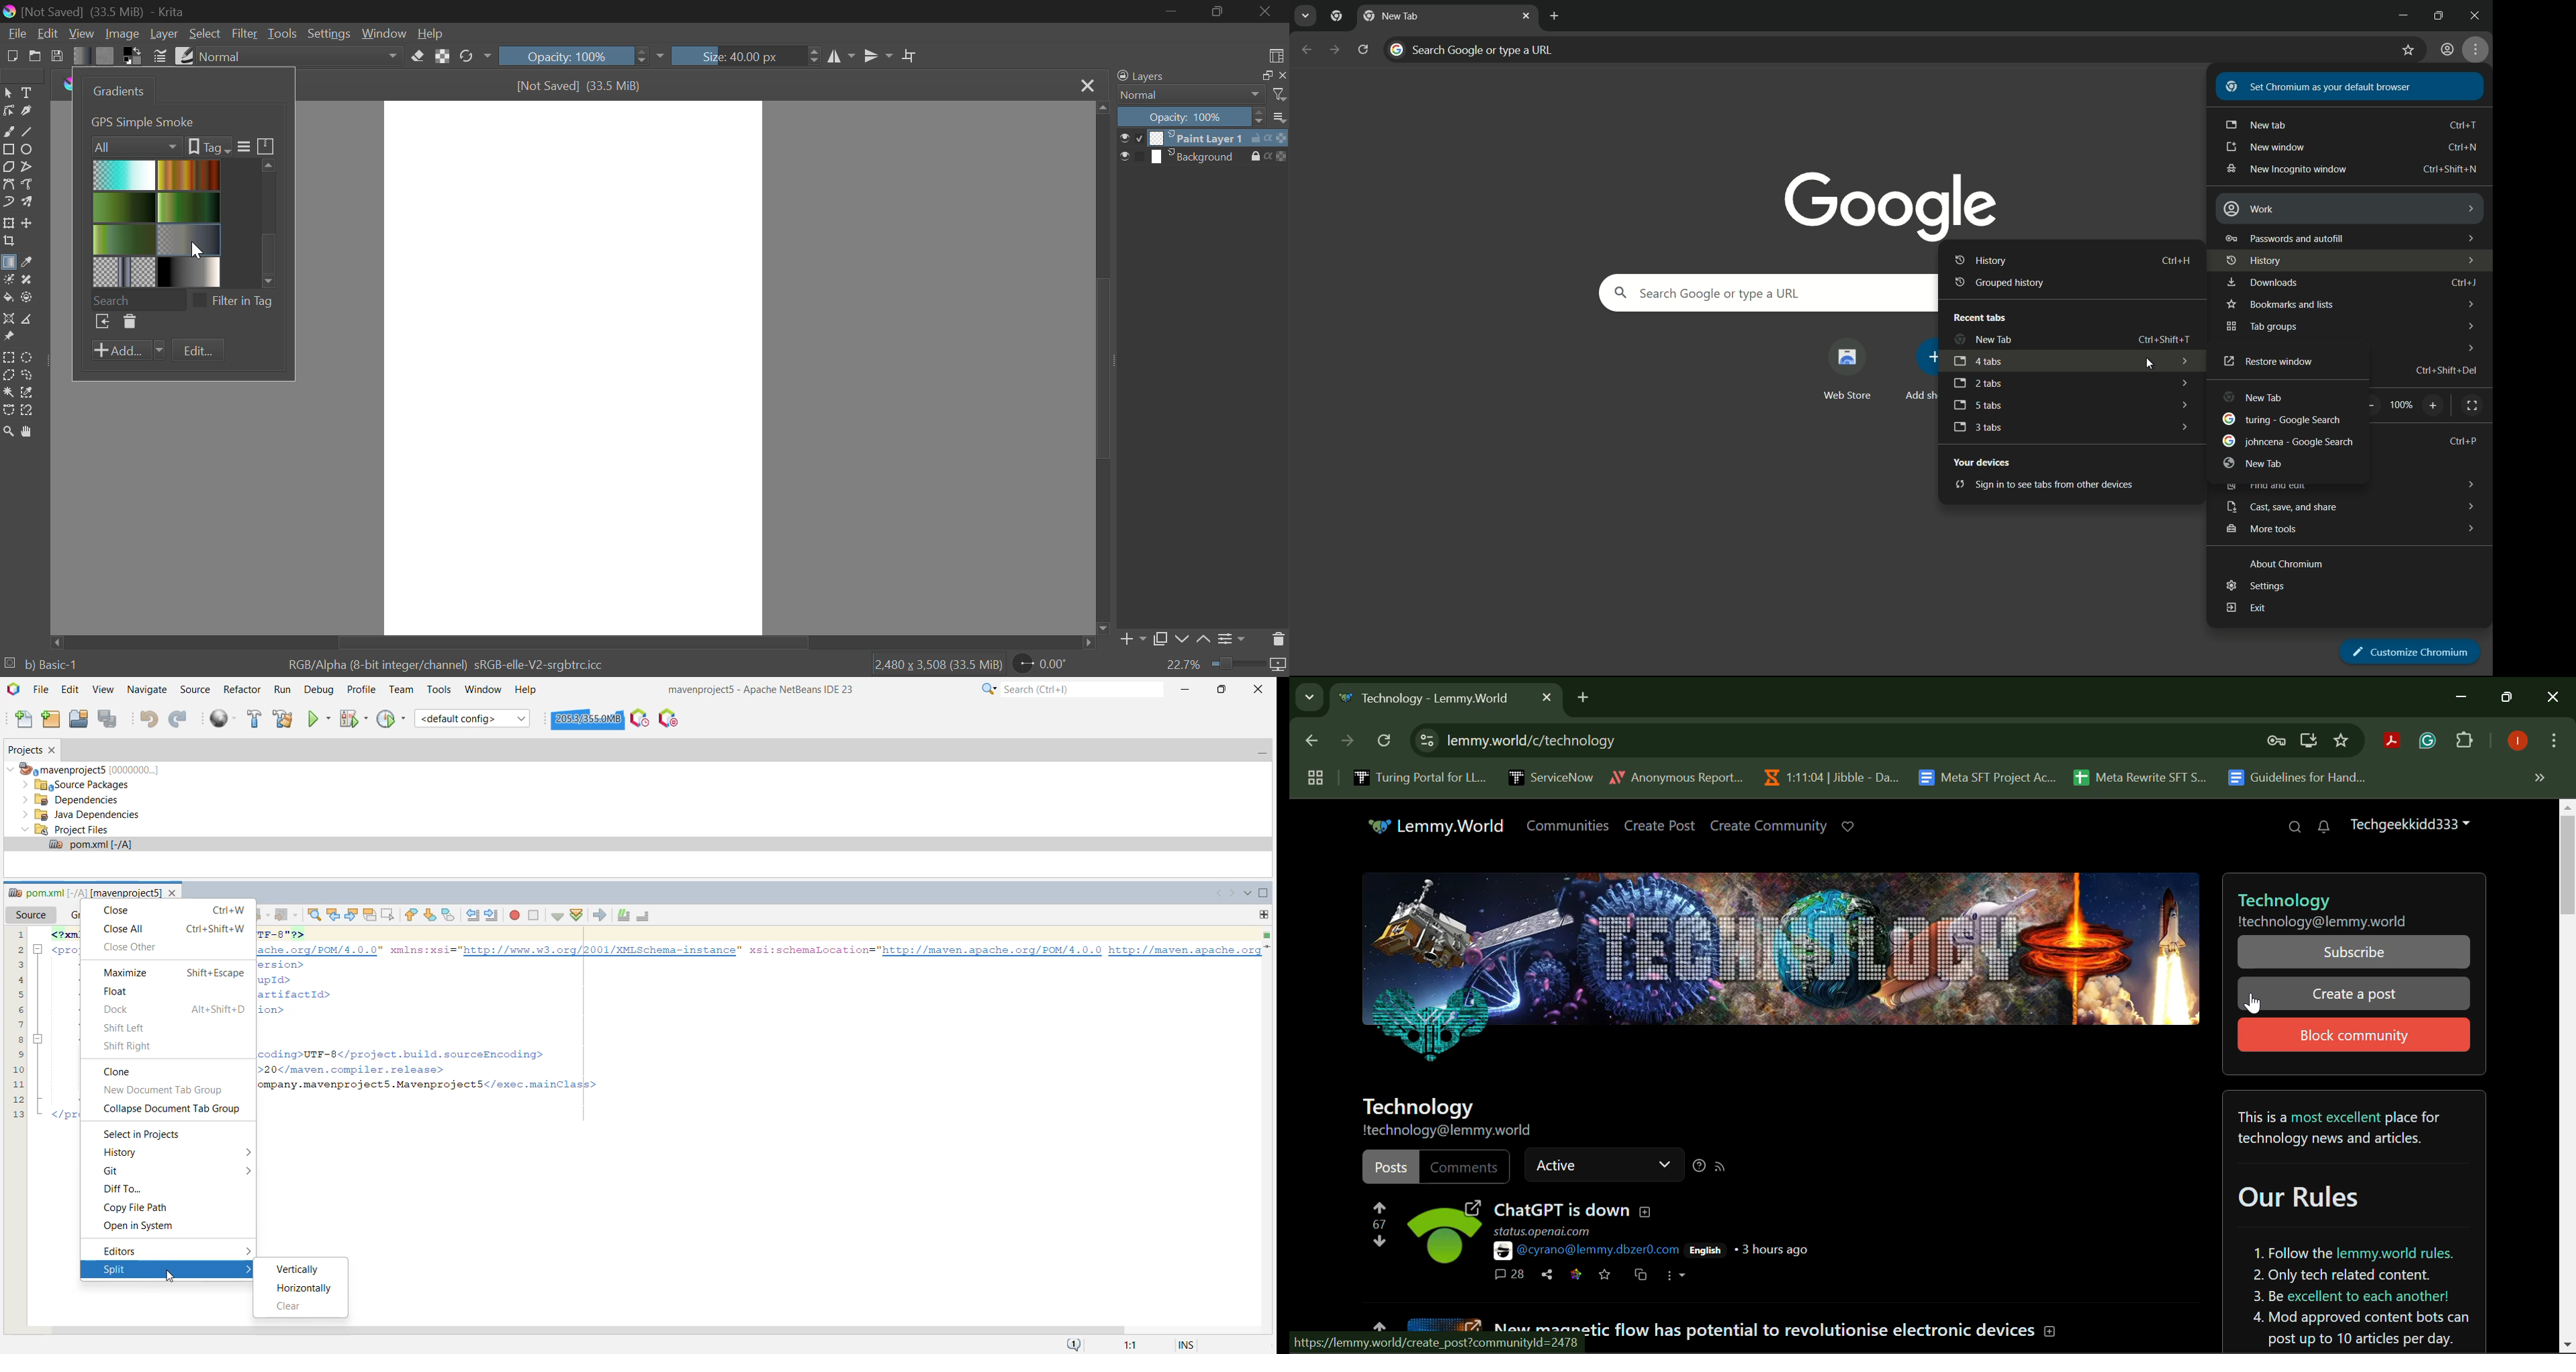 The height and width of the screenshot is (1372, 2576). What do you see at coordinates (1546, 1273) in the screenshot?
I see `Share` at bounding box center [1546, 1273].